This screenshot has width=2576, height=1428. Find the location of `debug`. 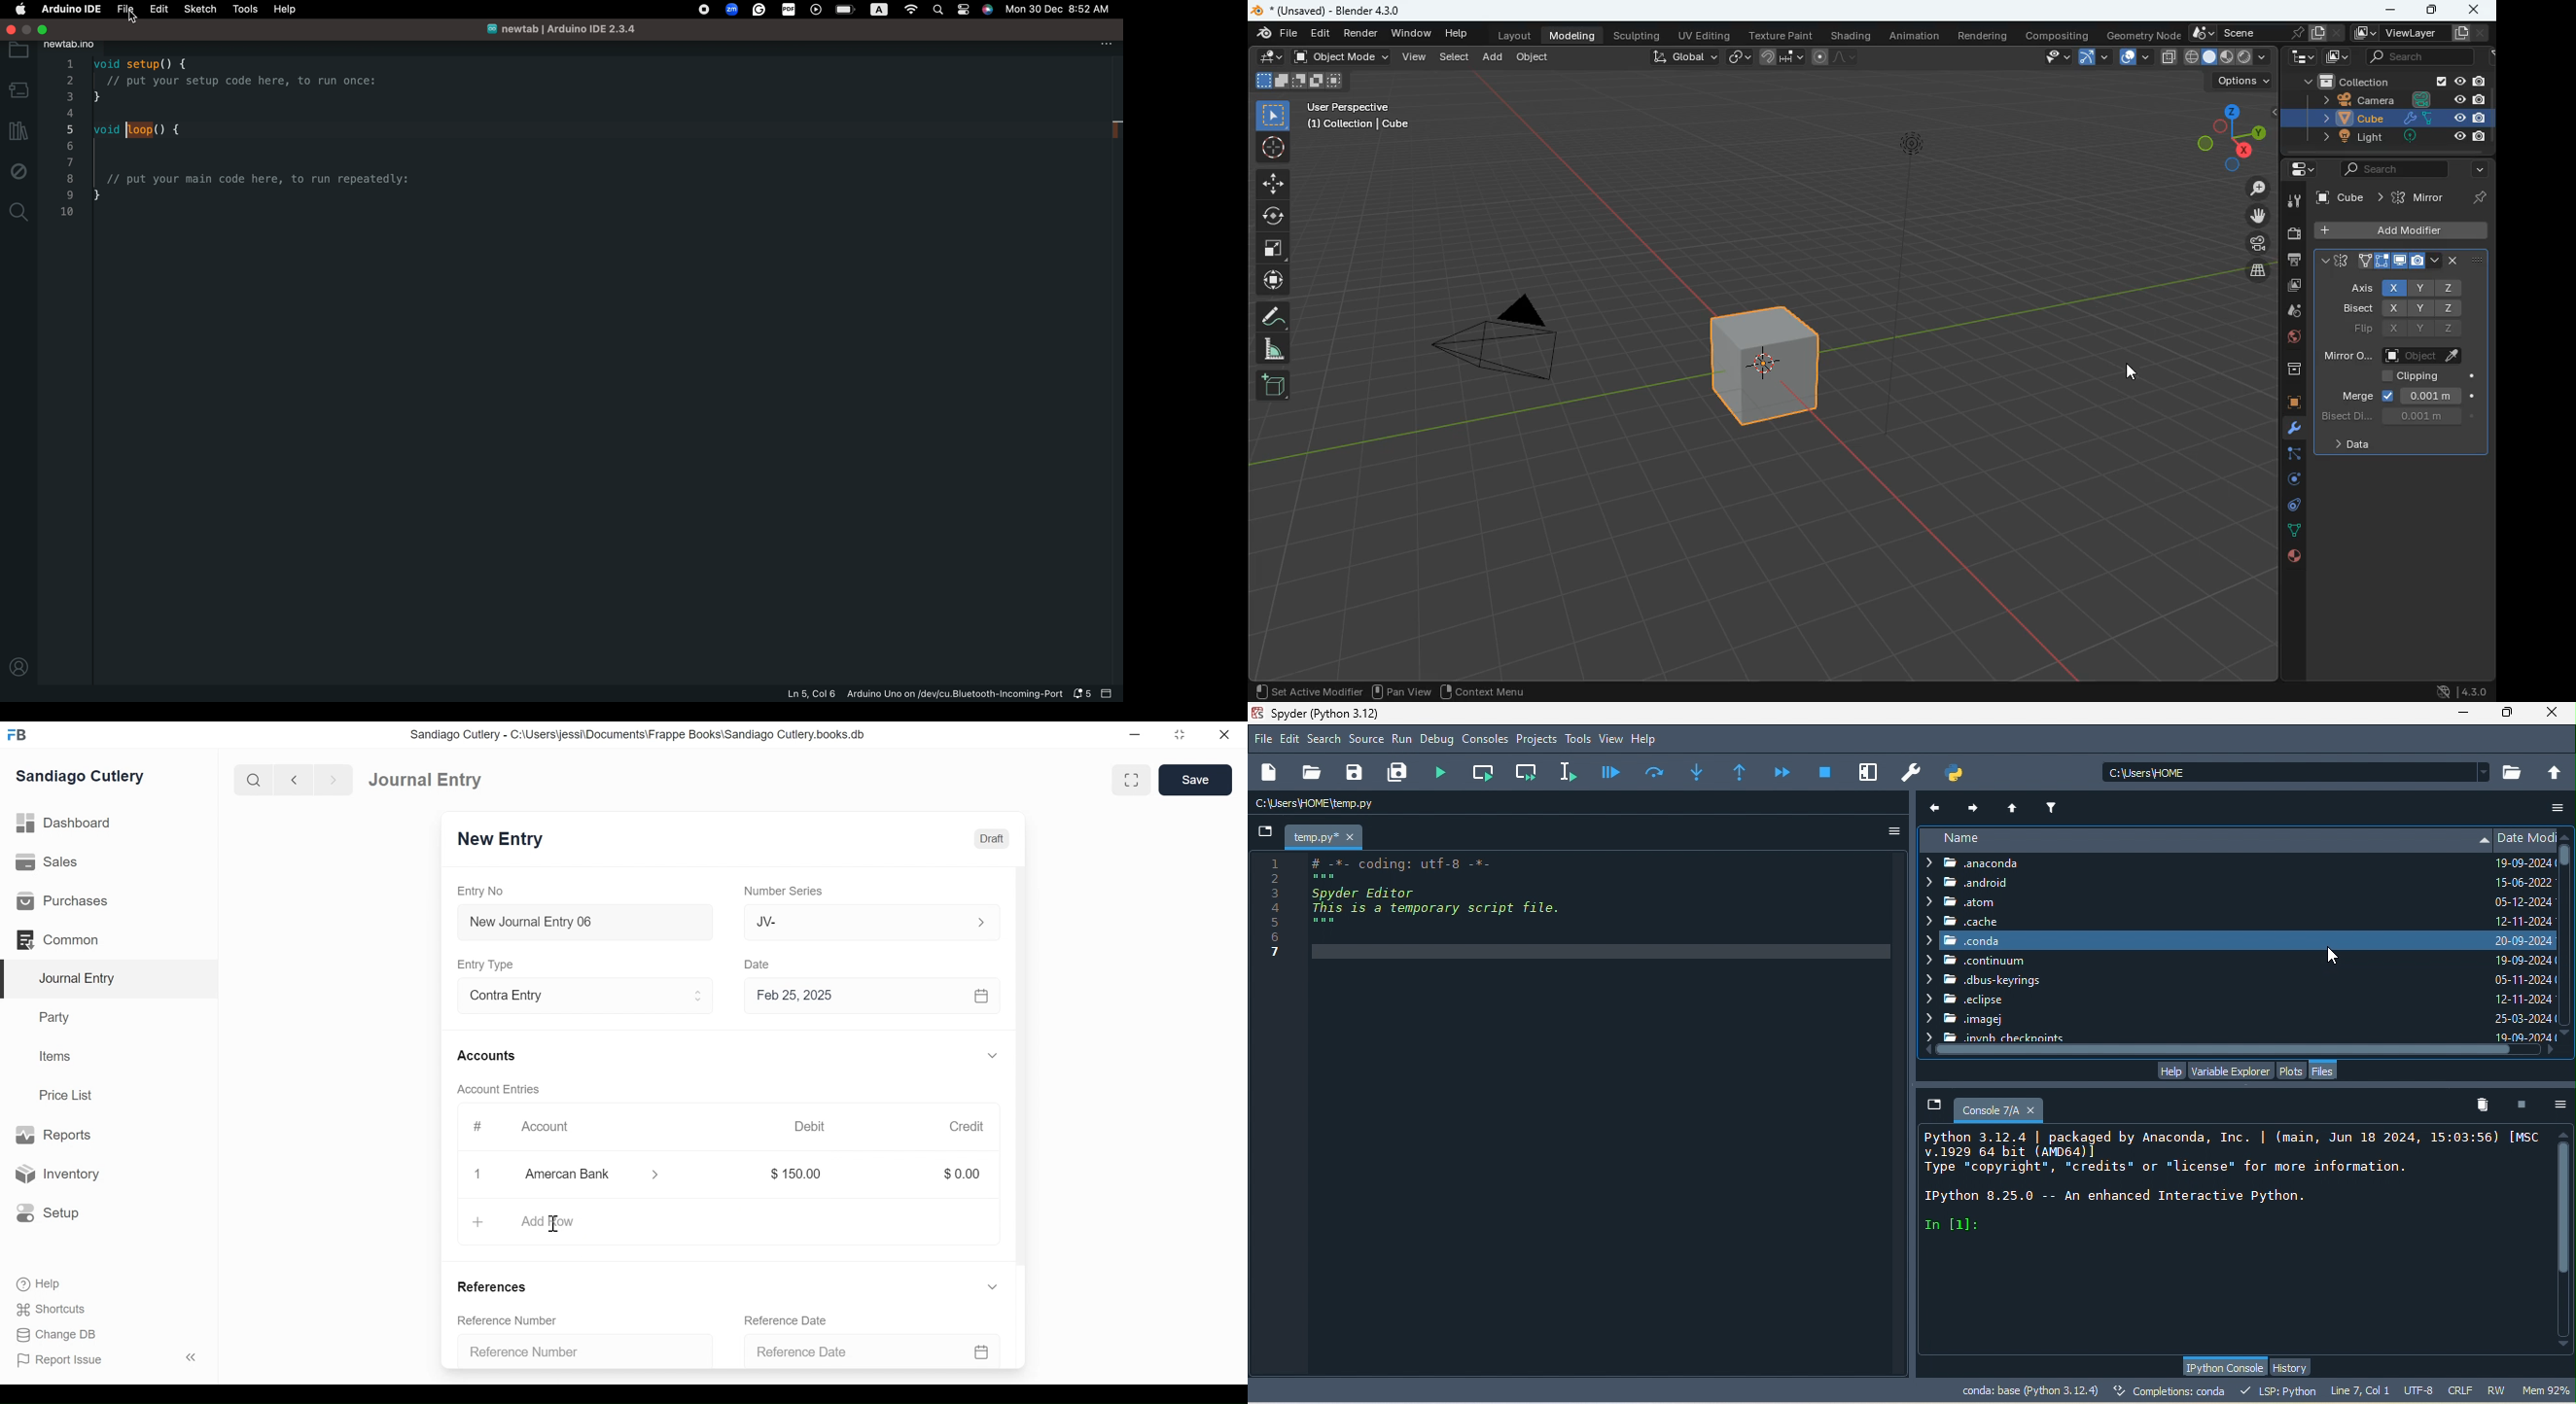

debug is located at coordinates (17, 170).